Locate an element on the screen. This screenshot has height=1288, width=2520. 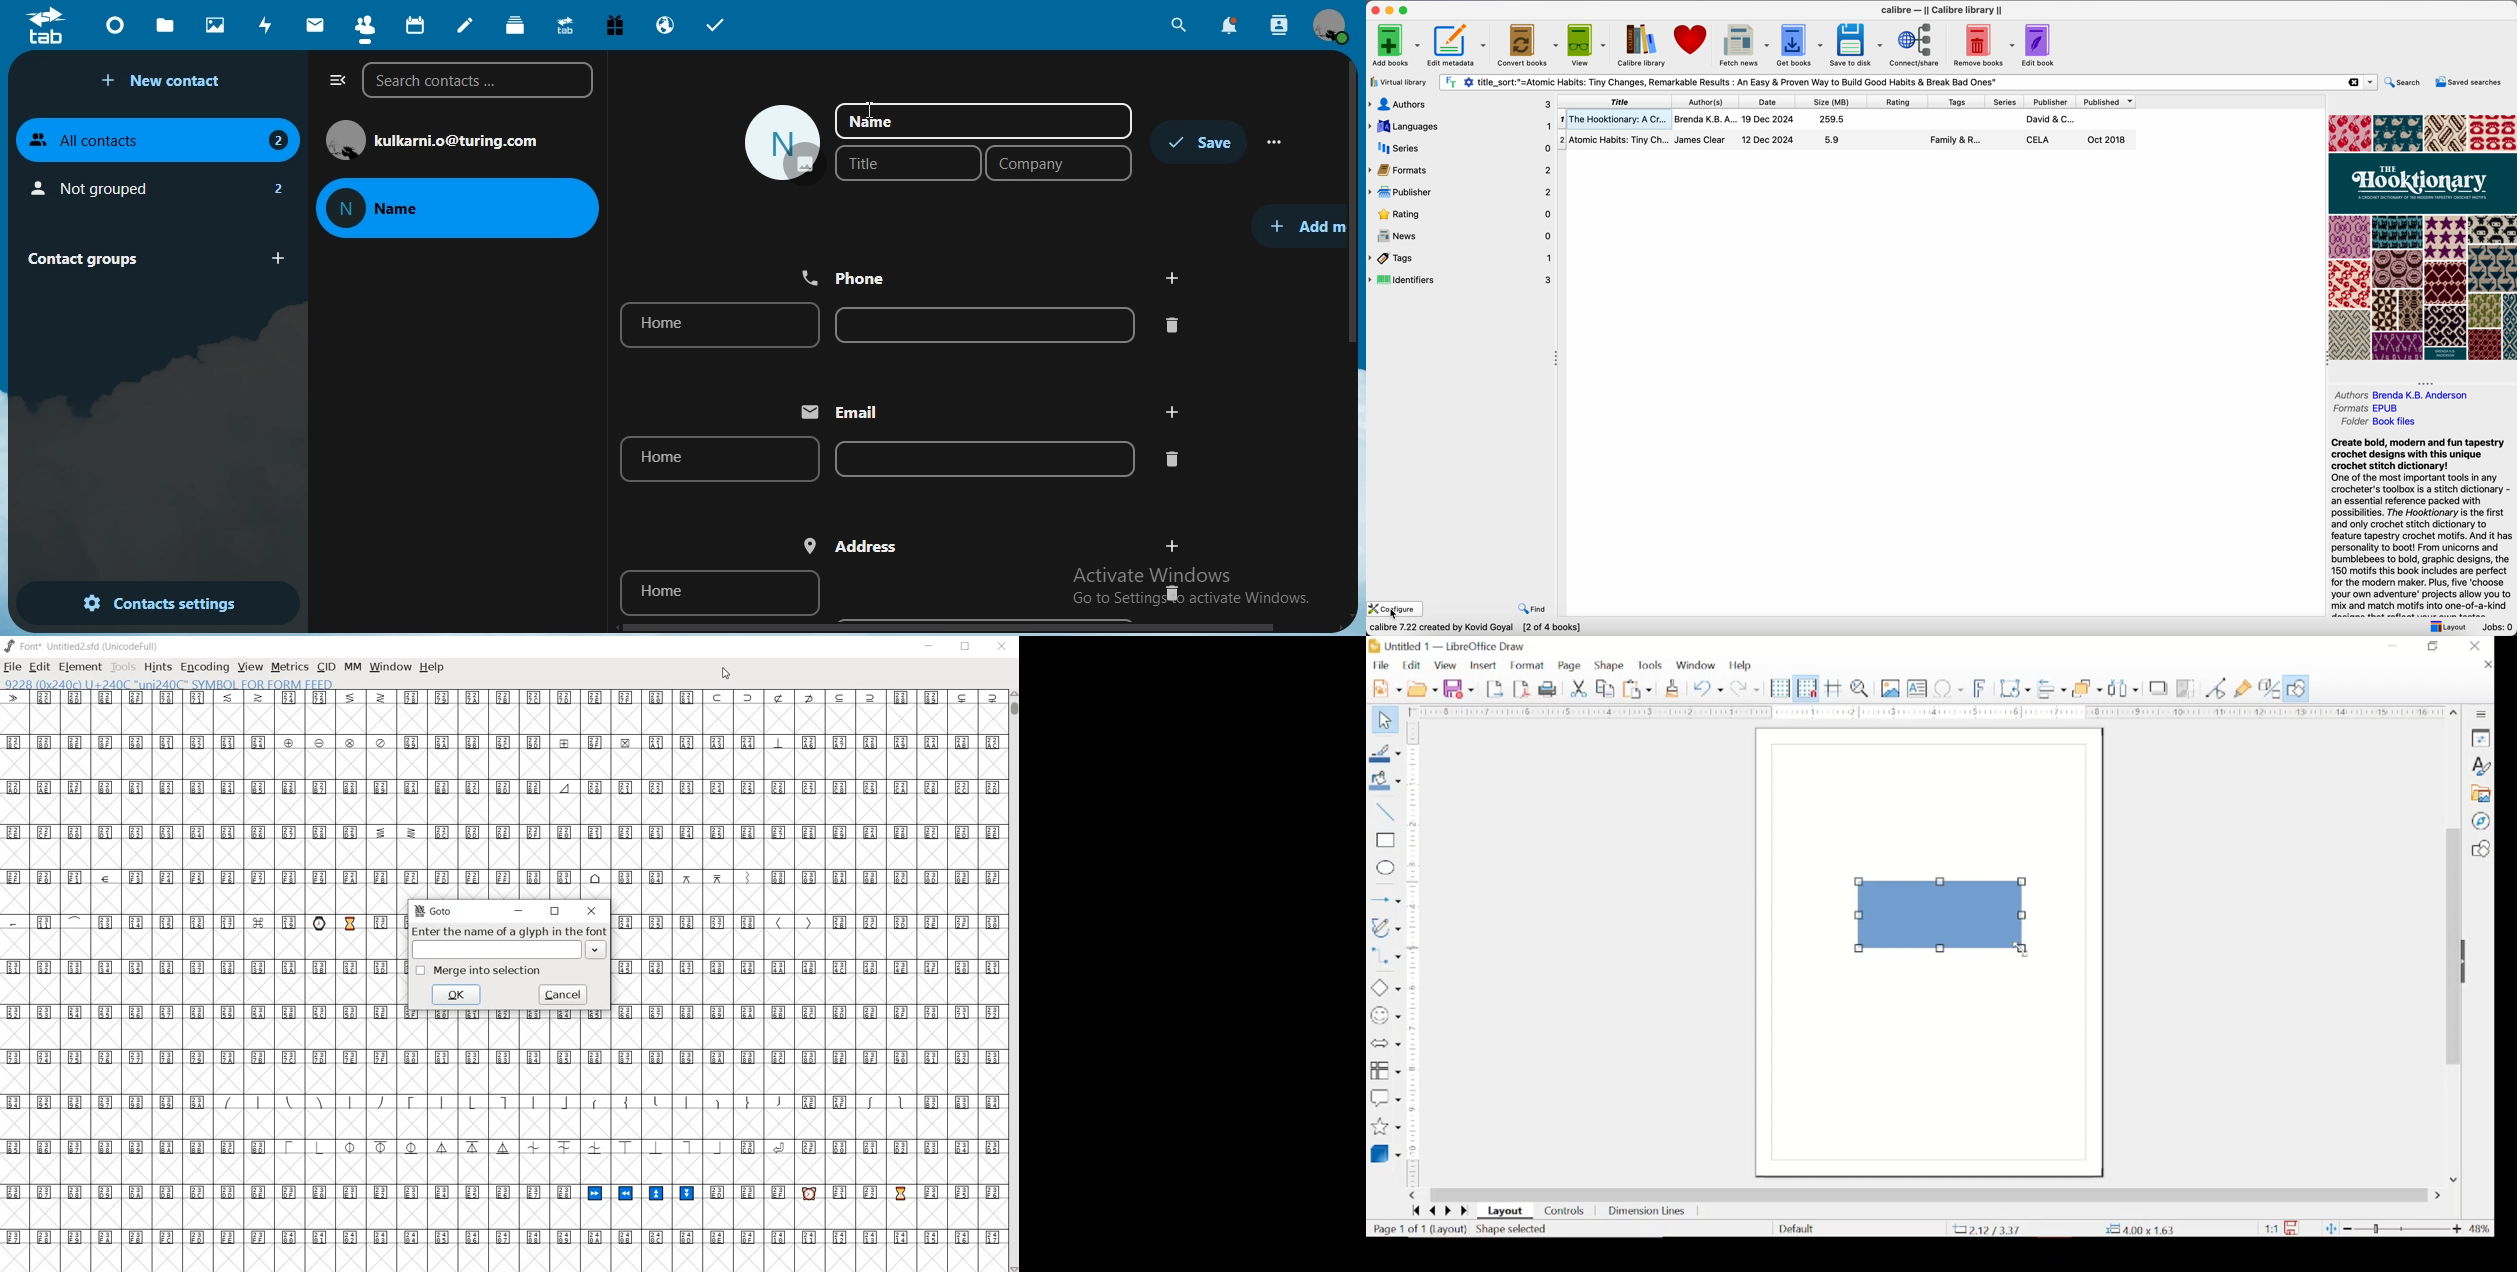
search contacts is located at coordinates (476, 82).